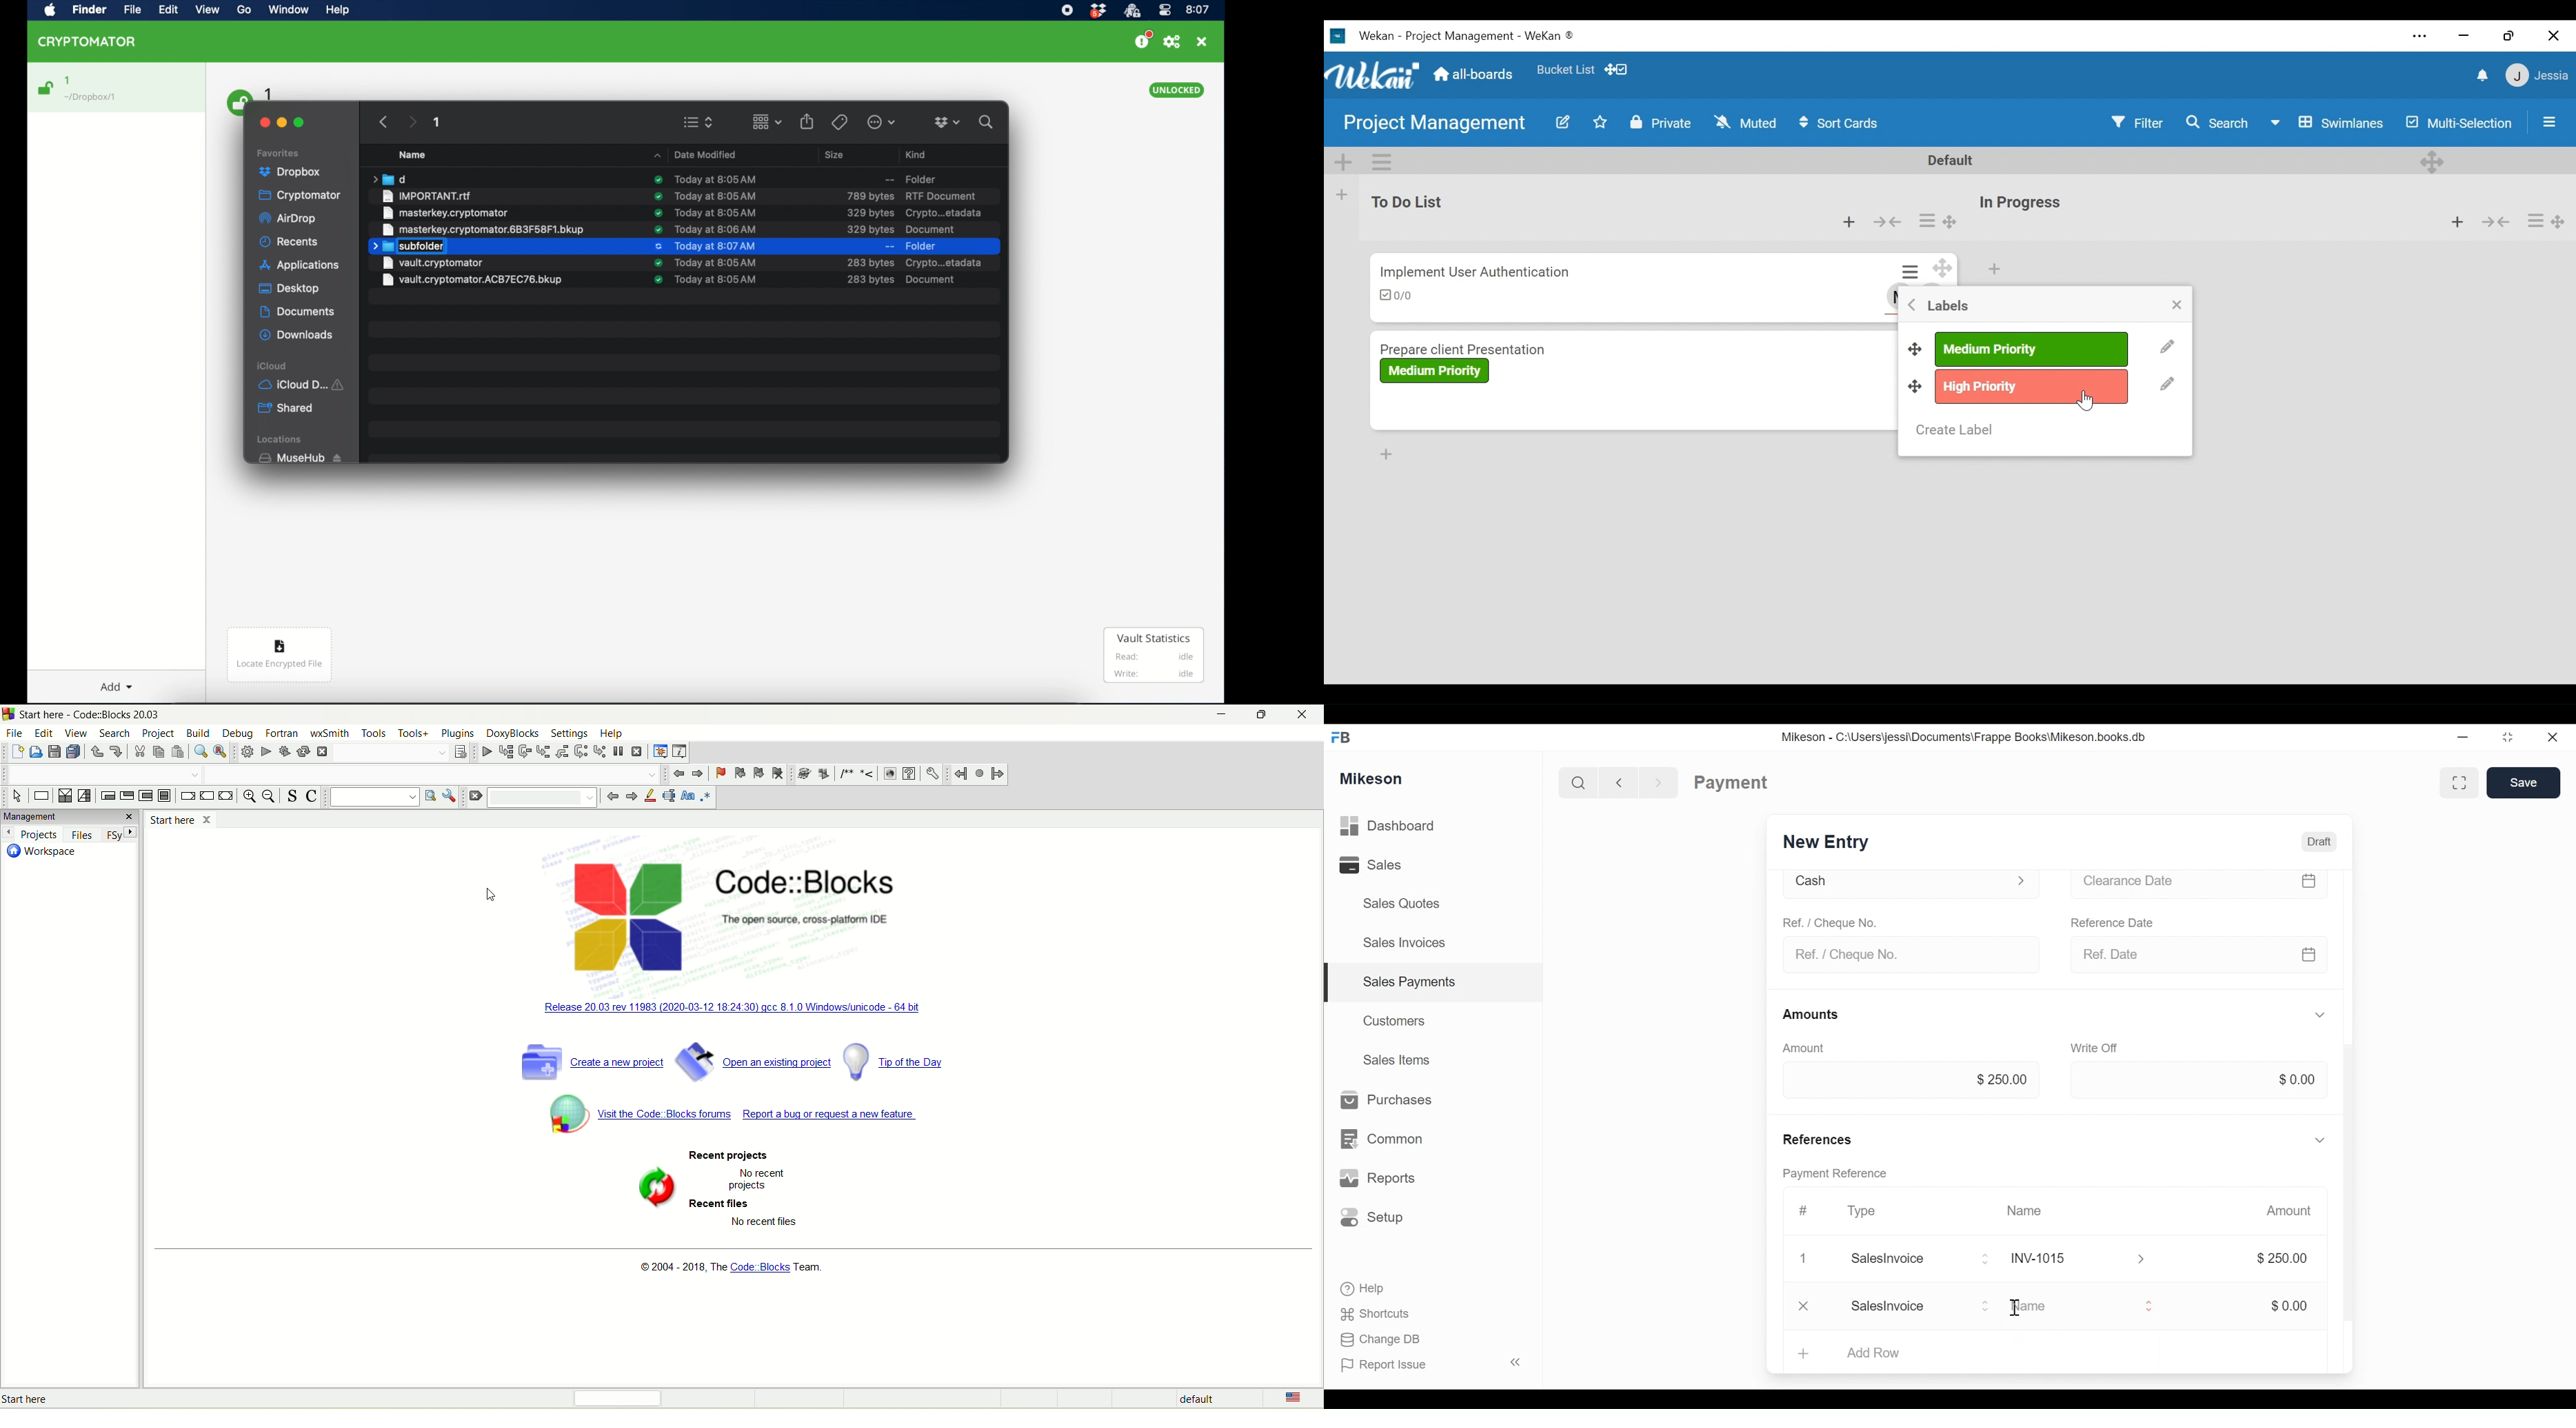 The height and width of the screenshot is (1428, 2576). What do you see at coordinates (373, 733) in the screenshot?
I see `tools` at bounding box center [373, 733].